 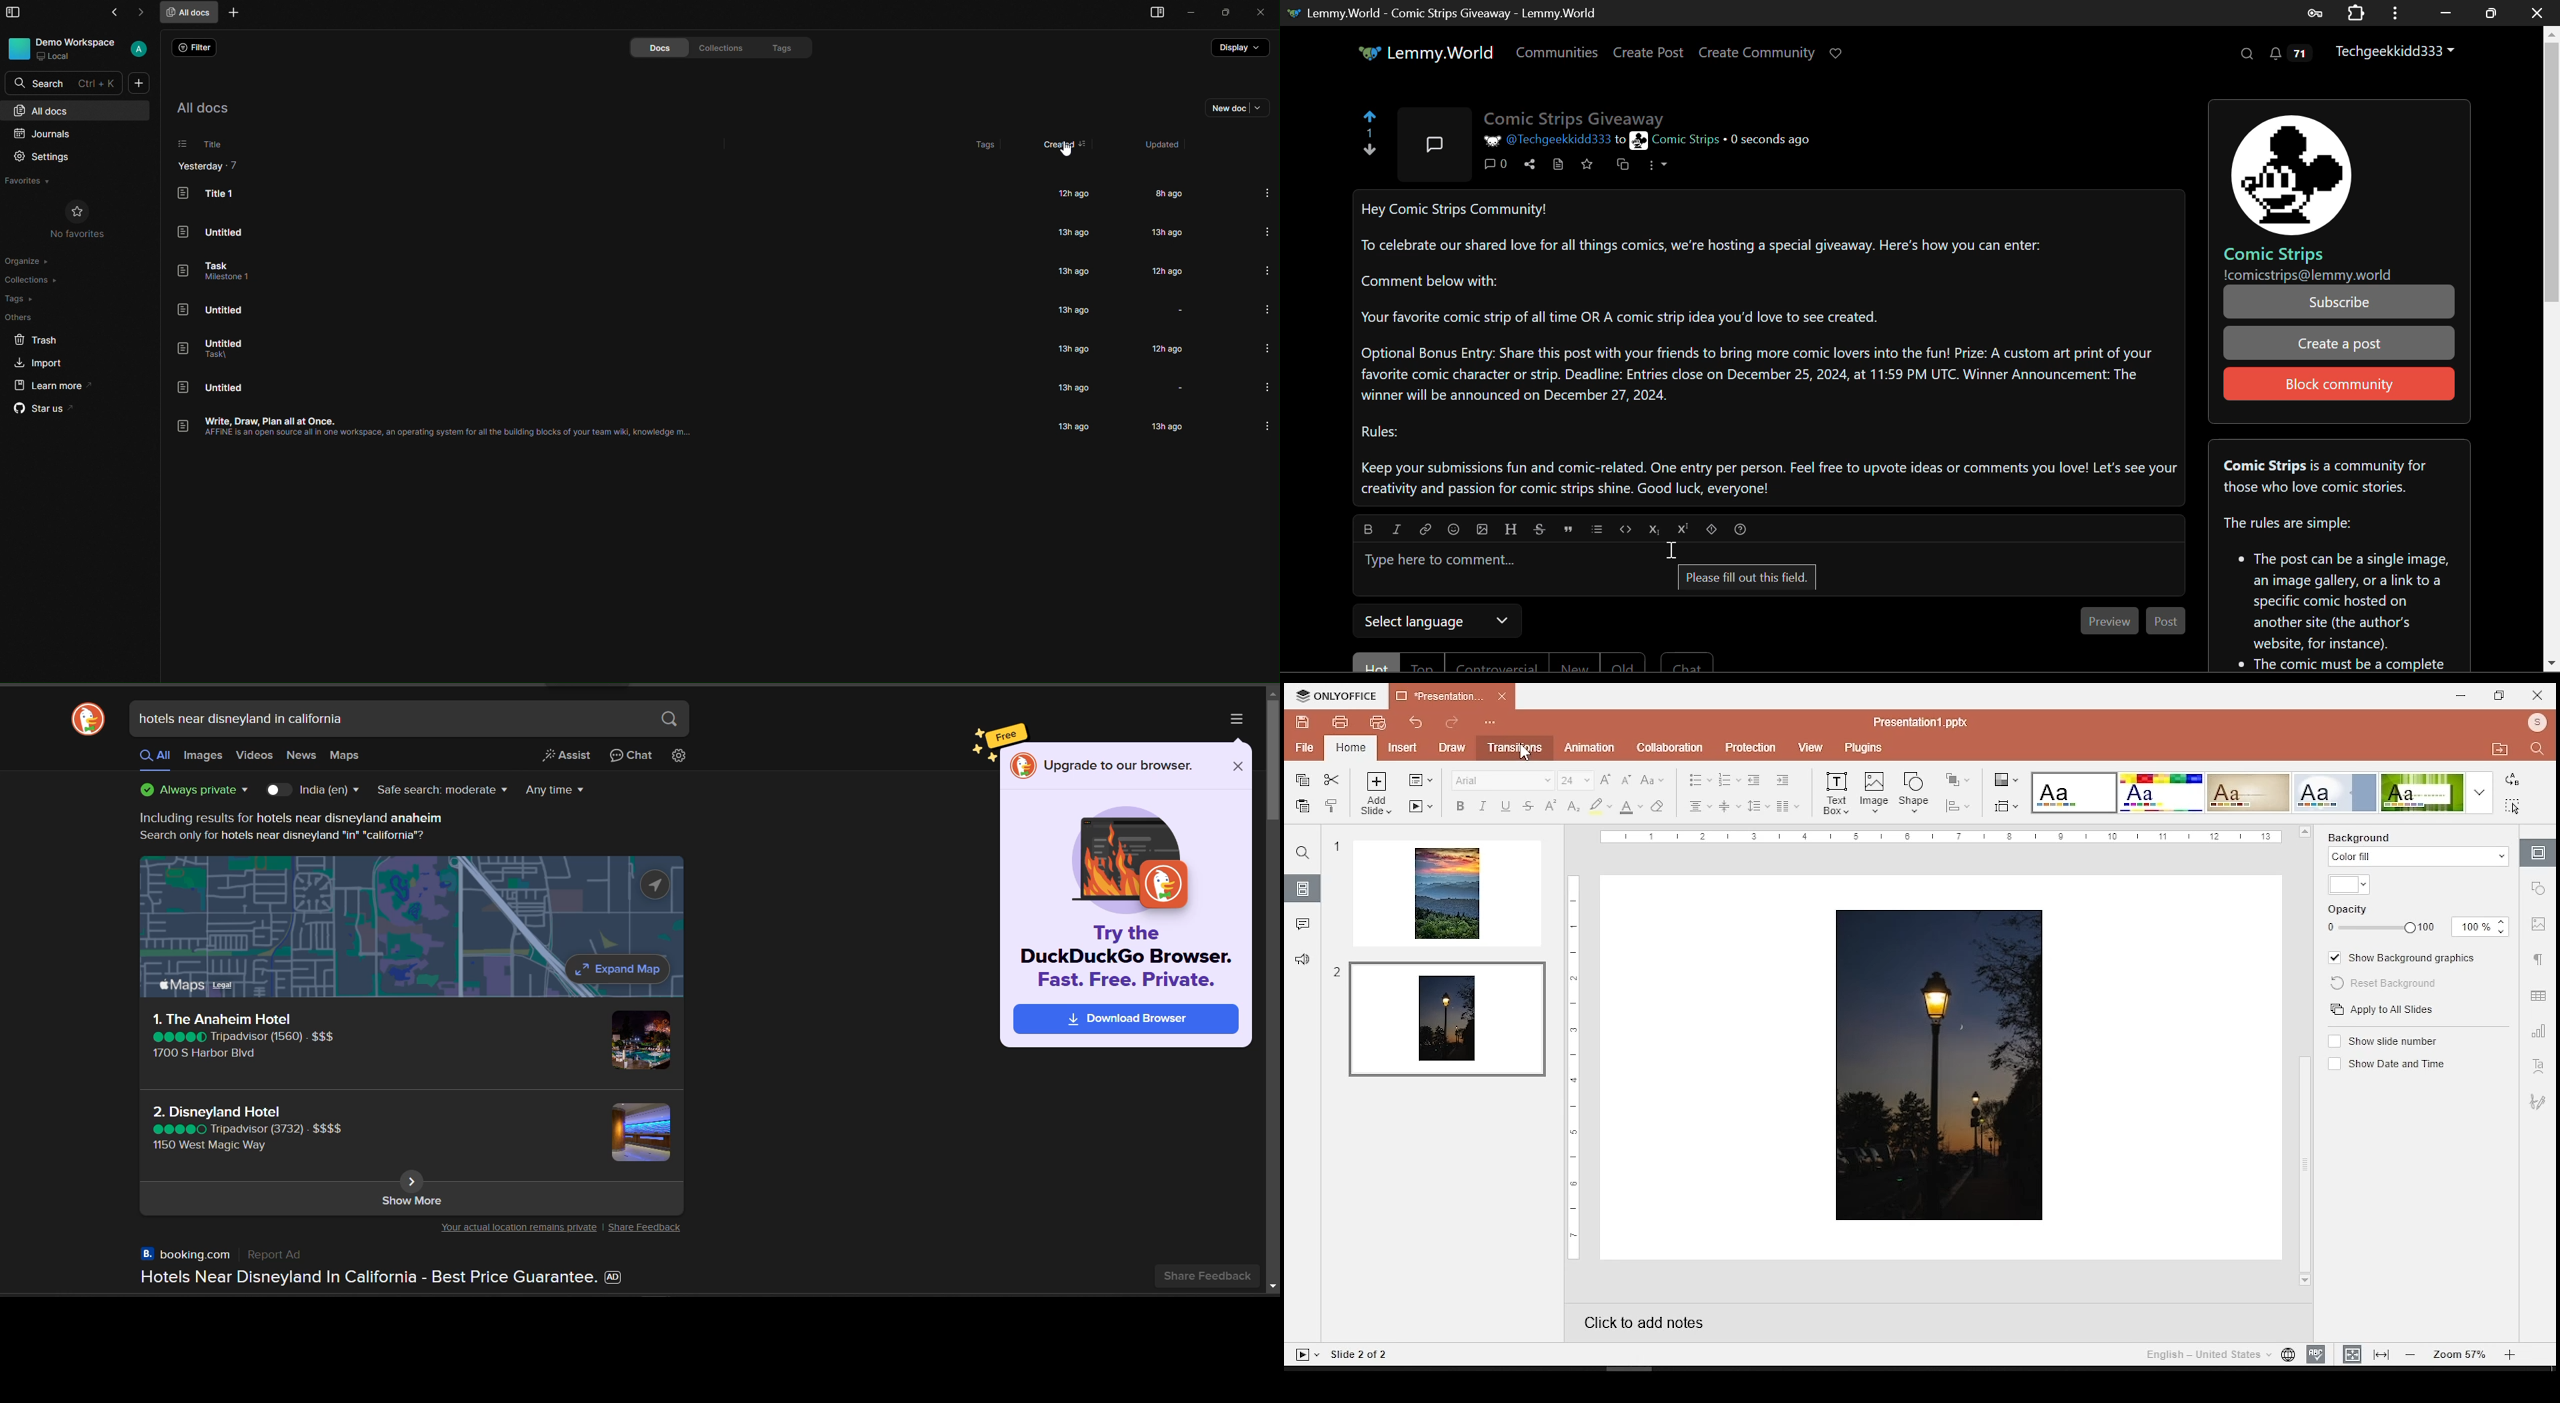 What do you see at coordinates (2509, 778) in the screenshot?
I see `replace` at bounding box center [2509, 778].